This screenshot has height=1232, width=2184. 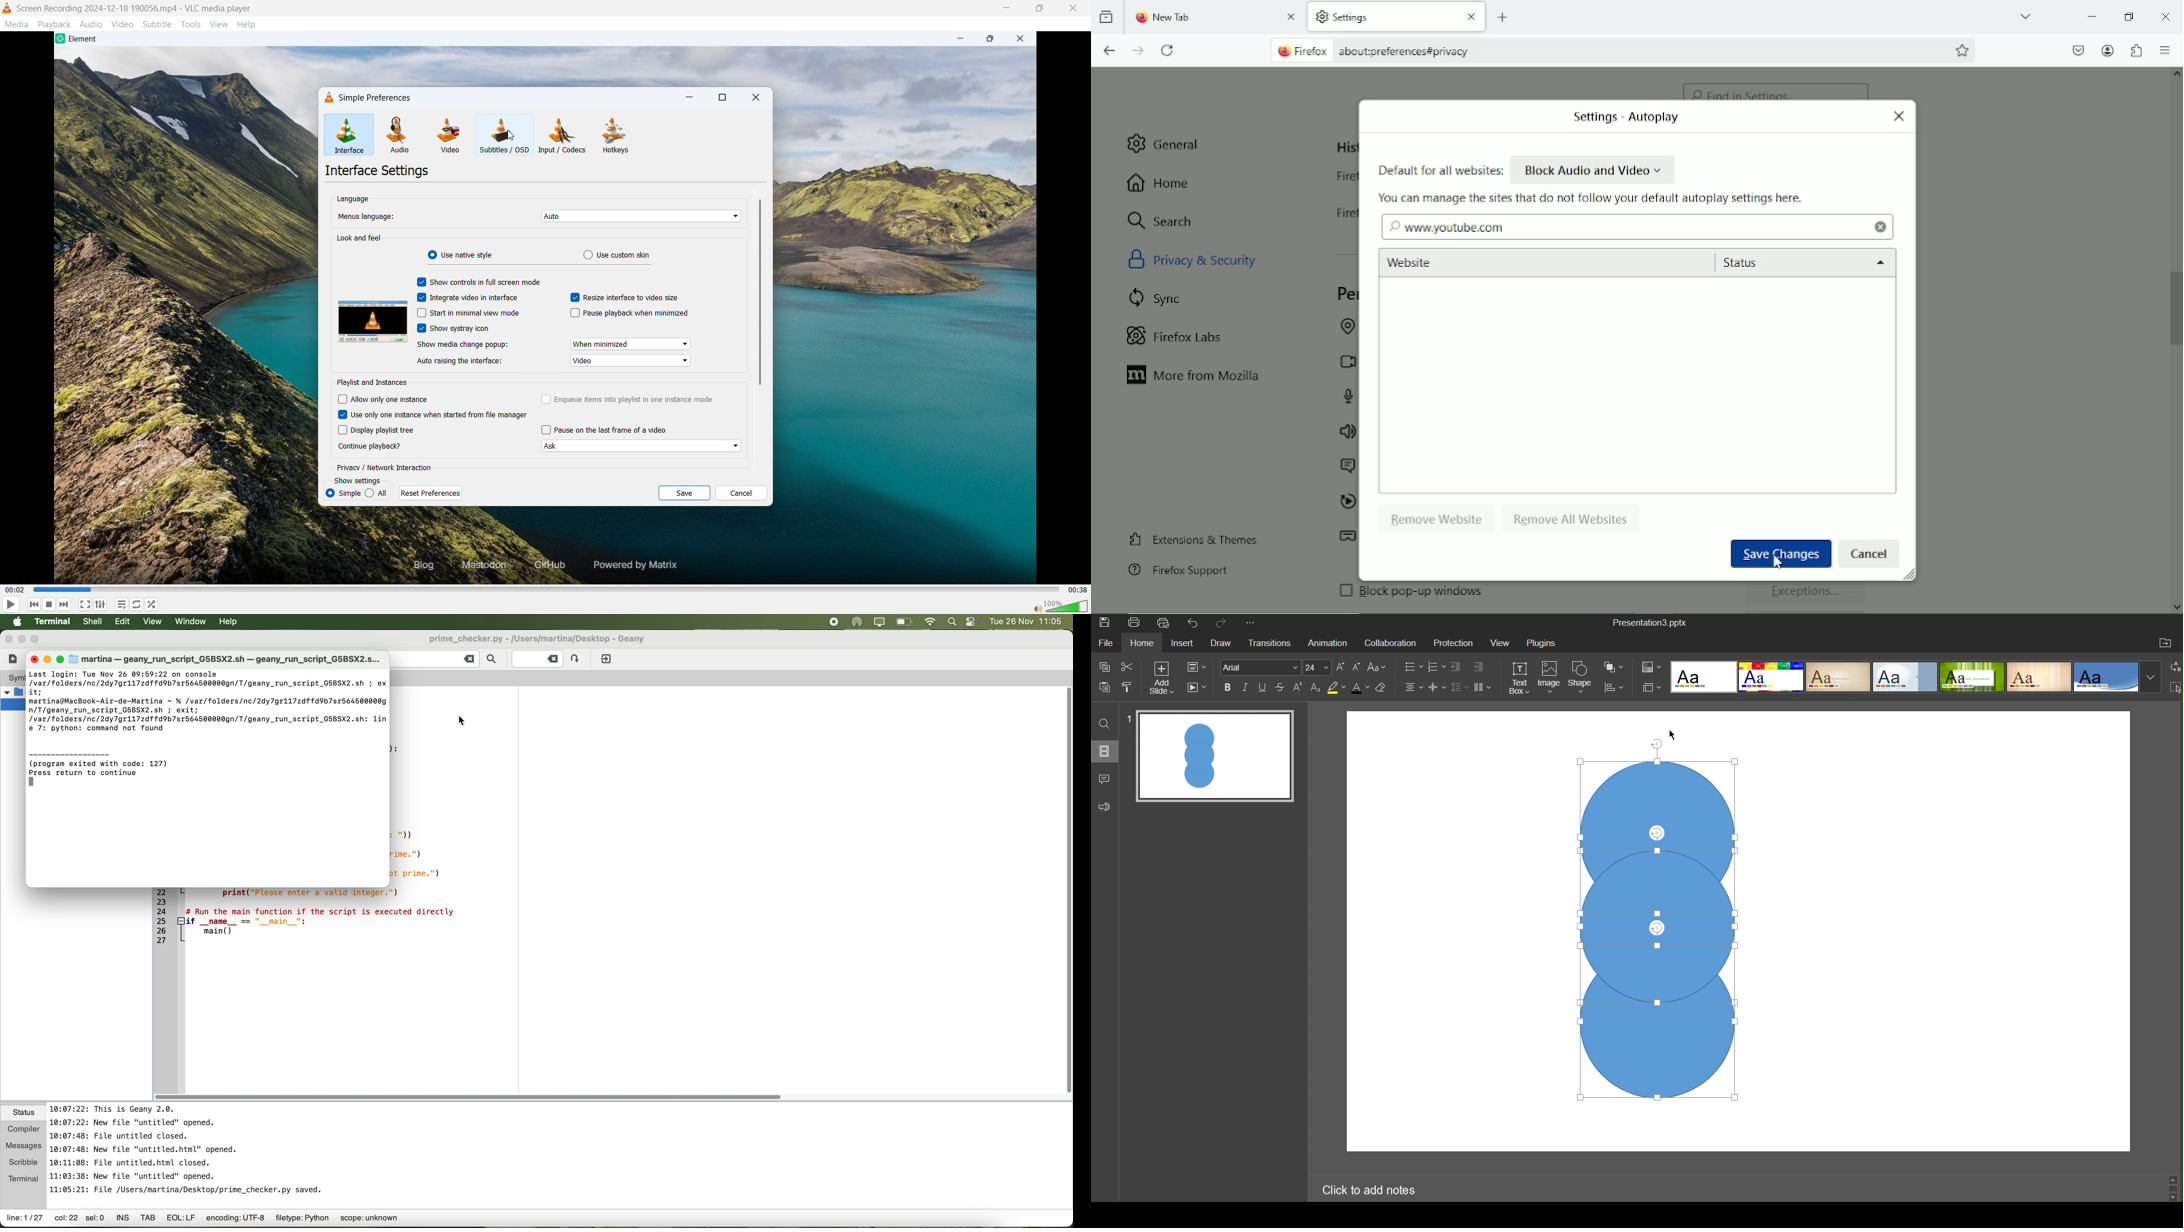 What do you see at coordinates (372, 382) in the screenshot?
I see `playlist and instances` at bounding box center [372, 382].